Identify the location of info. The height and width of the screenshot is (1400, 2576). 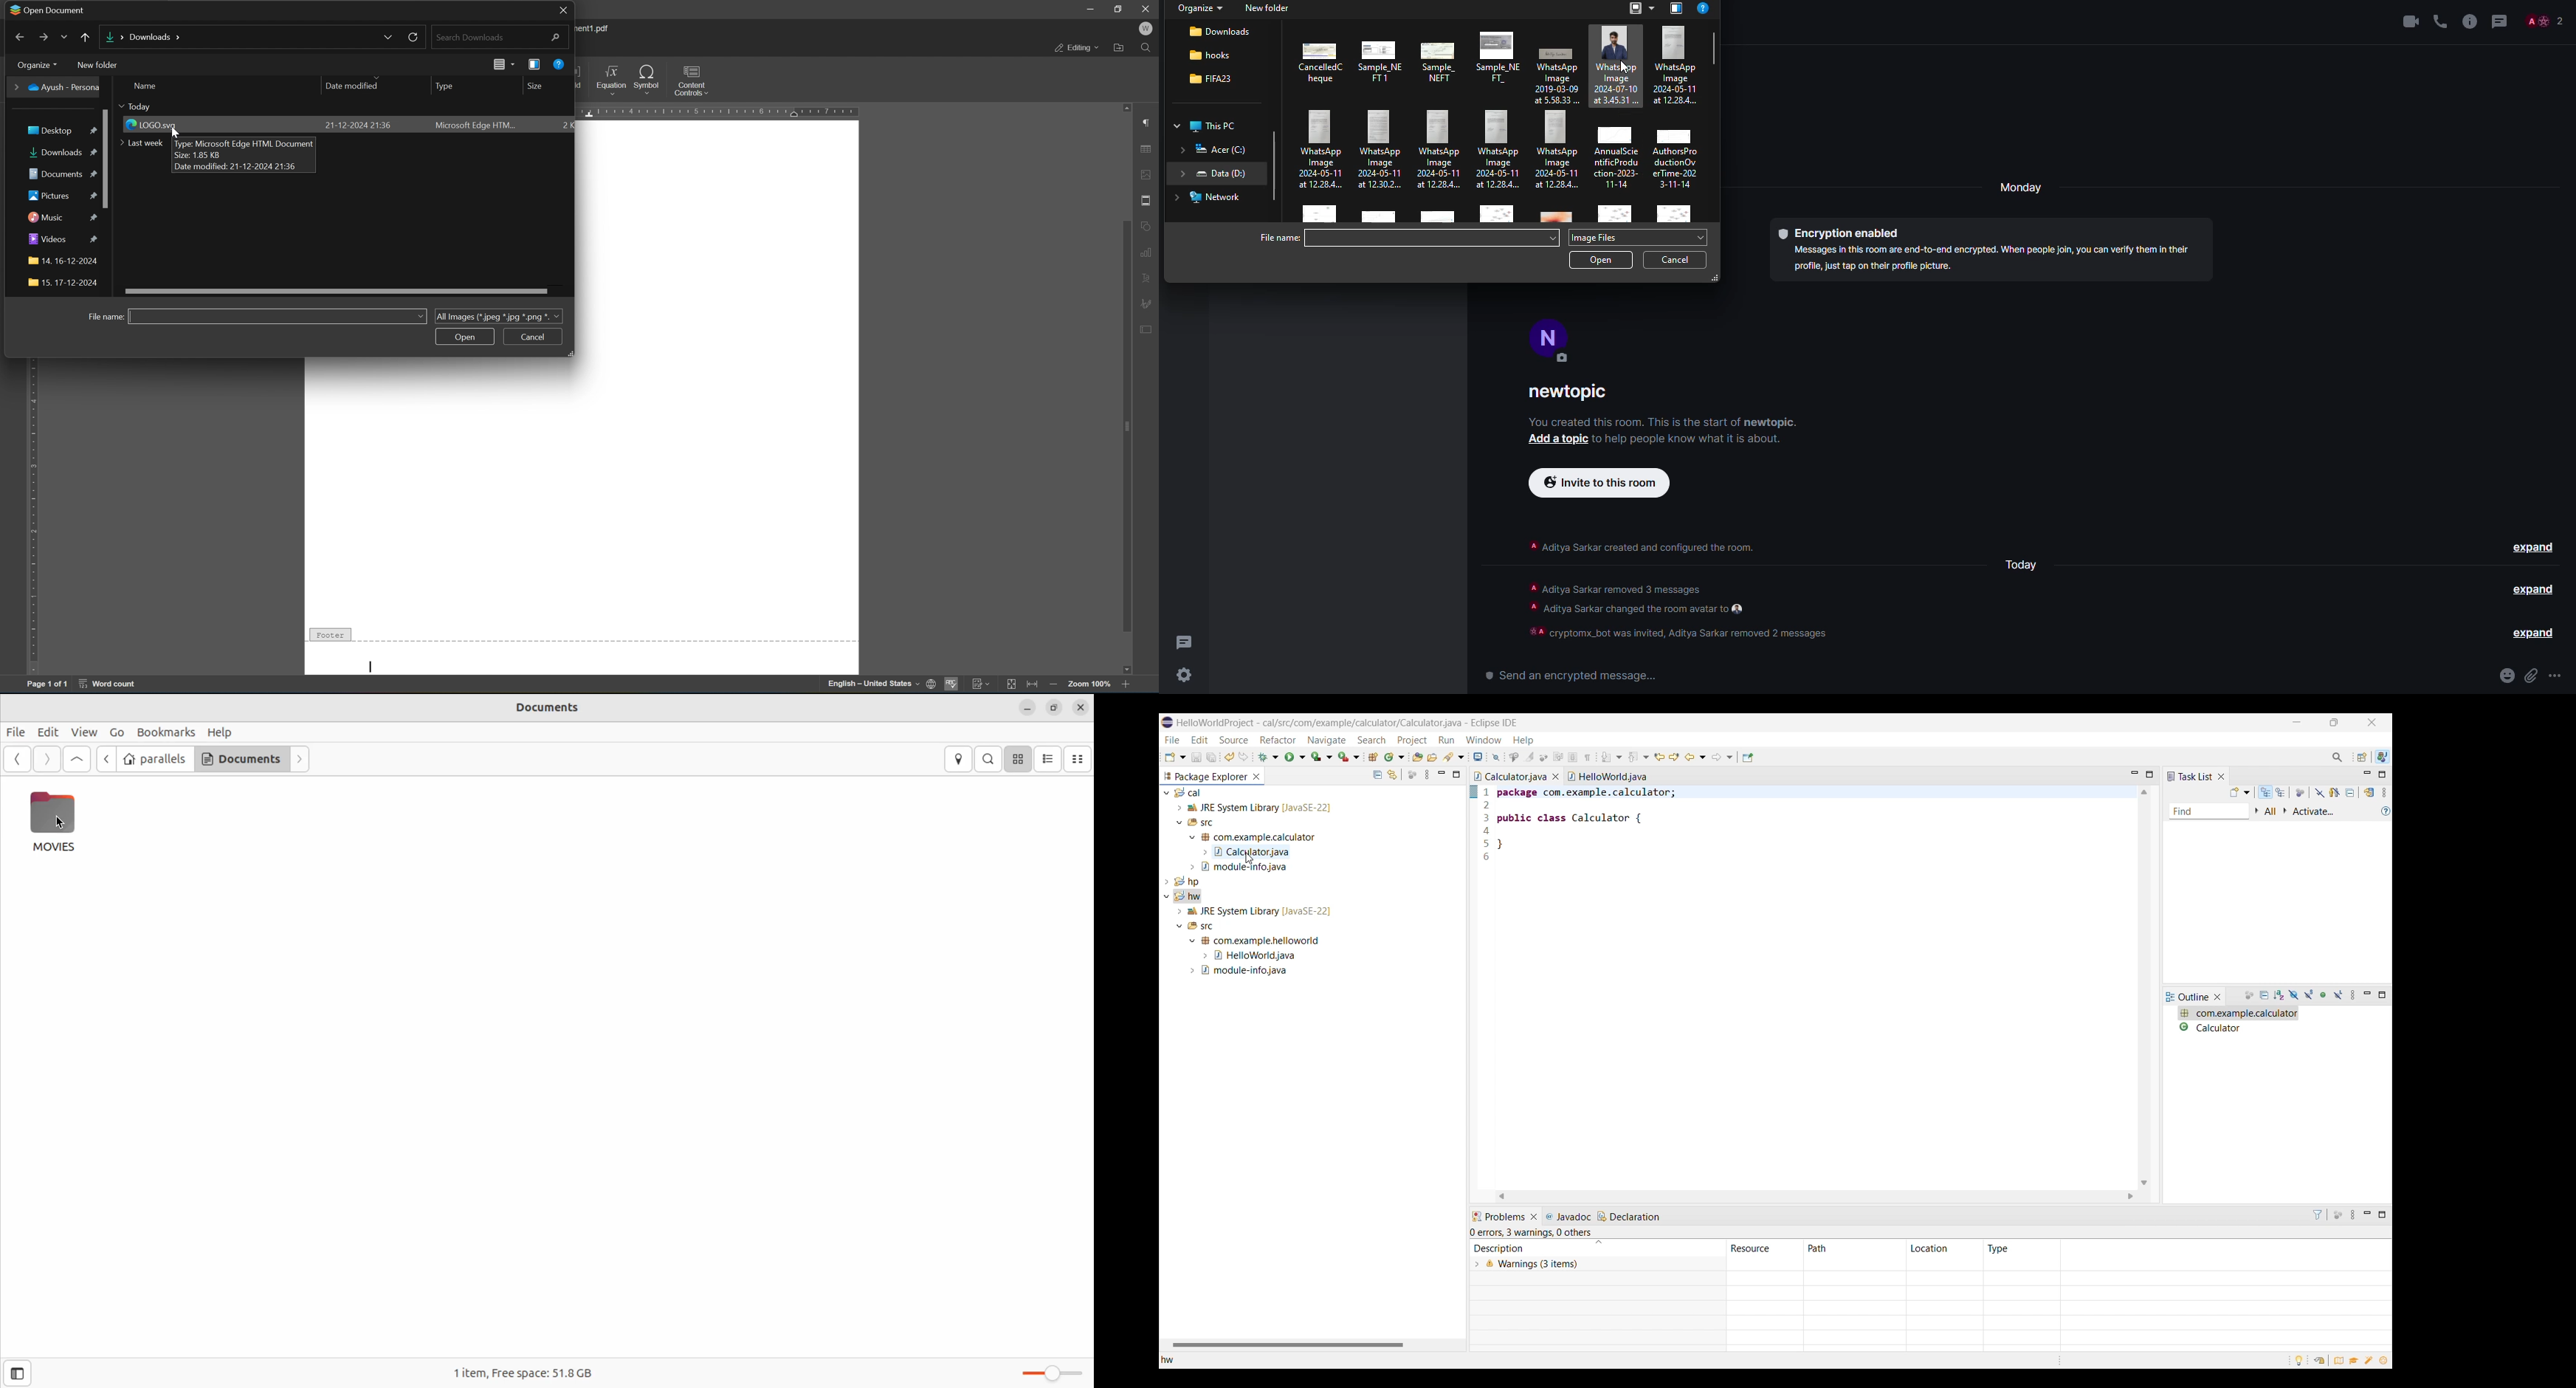
(1690, 442).